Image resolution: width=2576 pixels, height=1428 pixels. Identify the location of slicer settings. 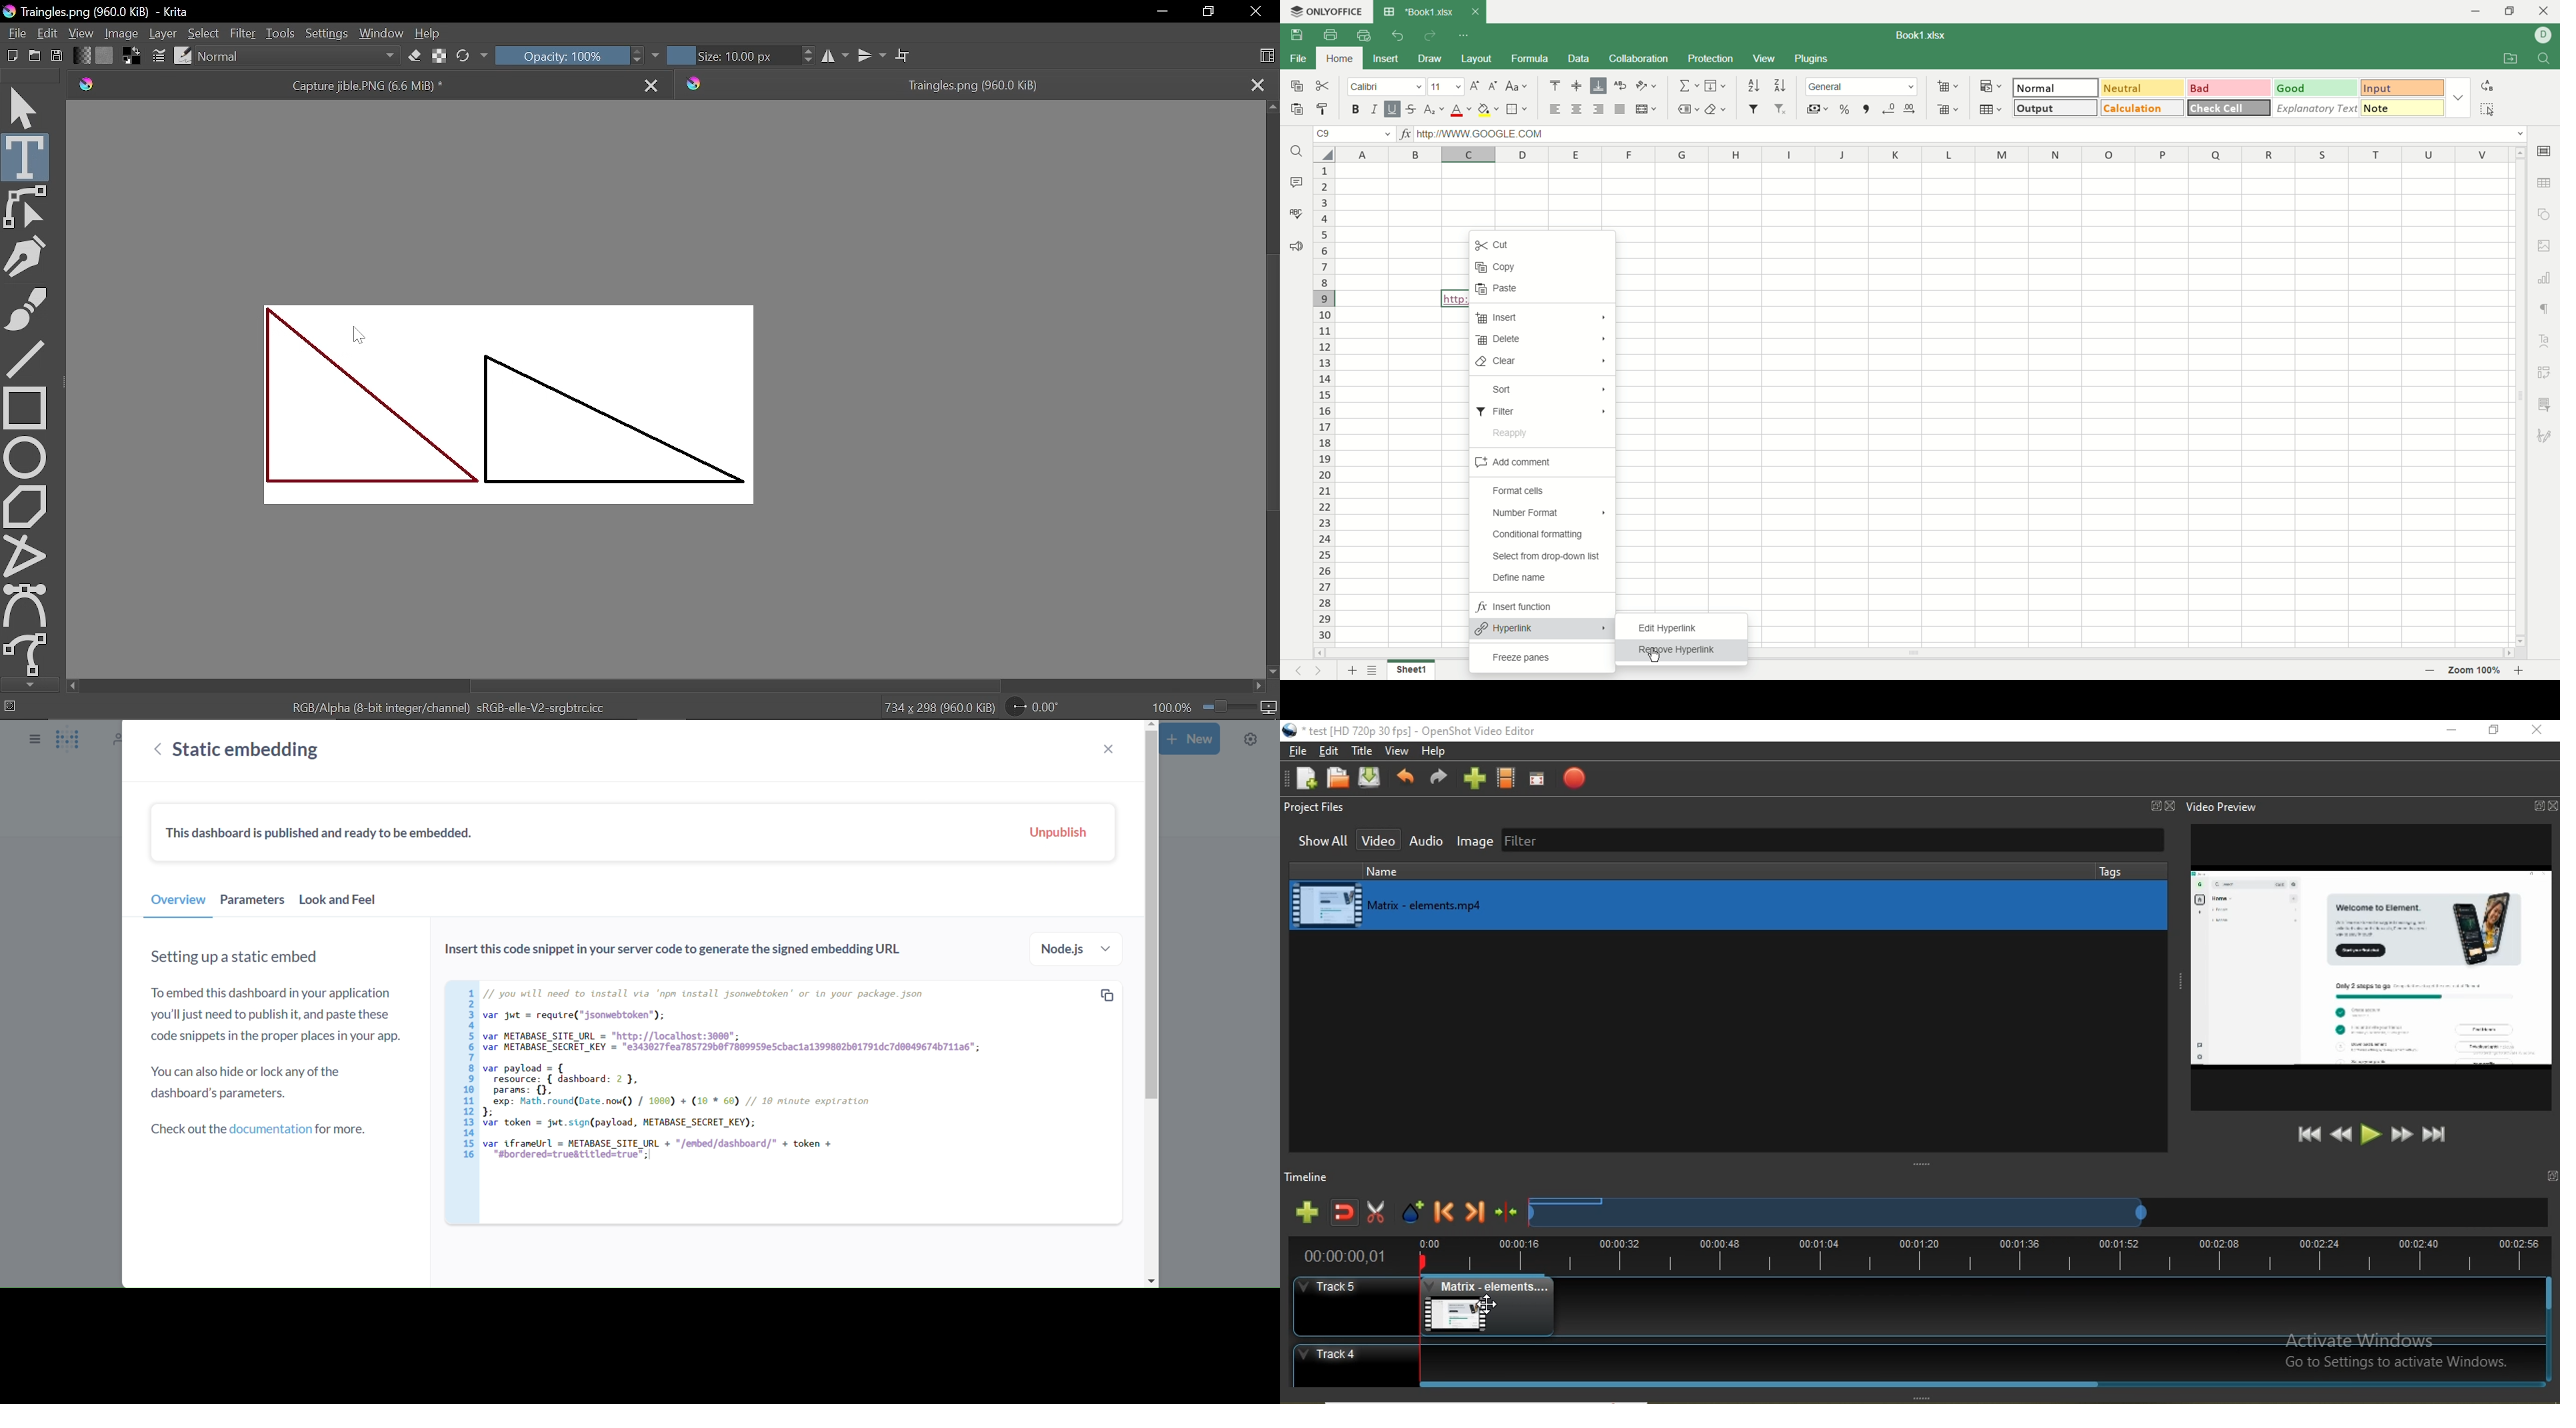
(2544, 402).